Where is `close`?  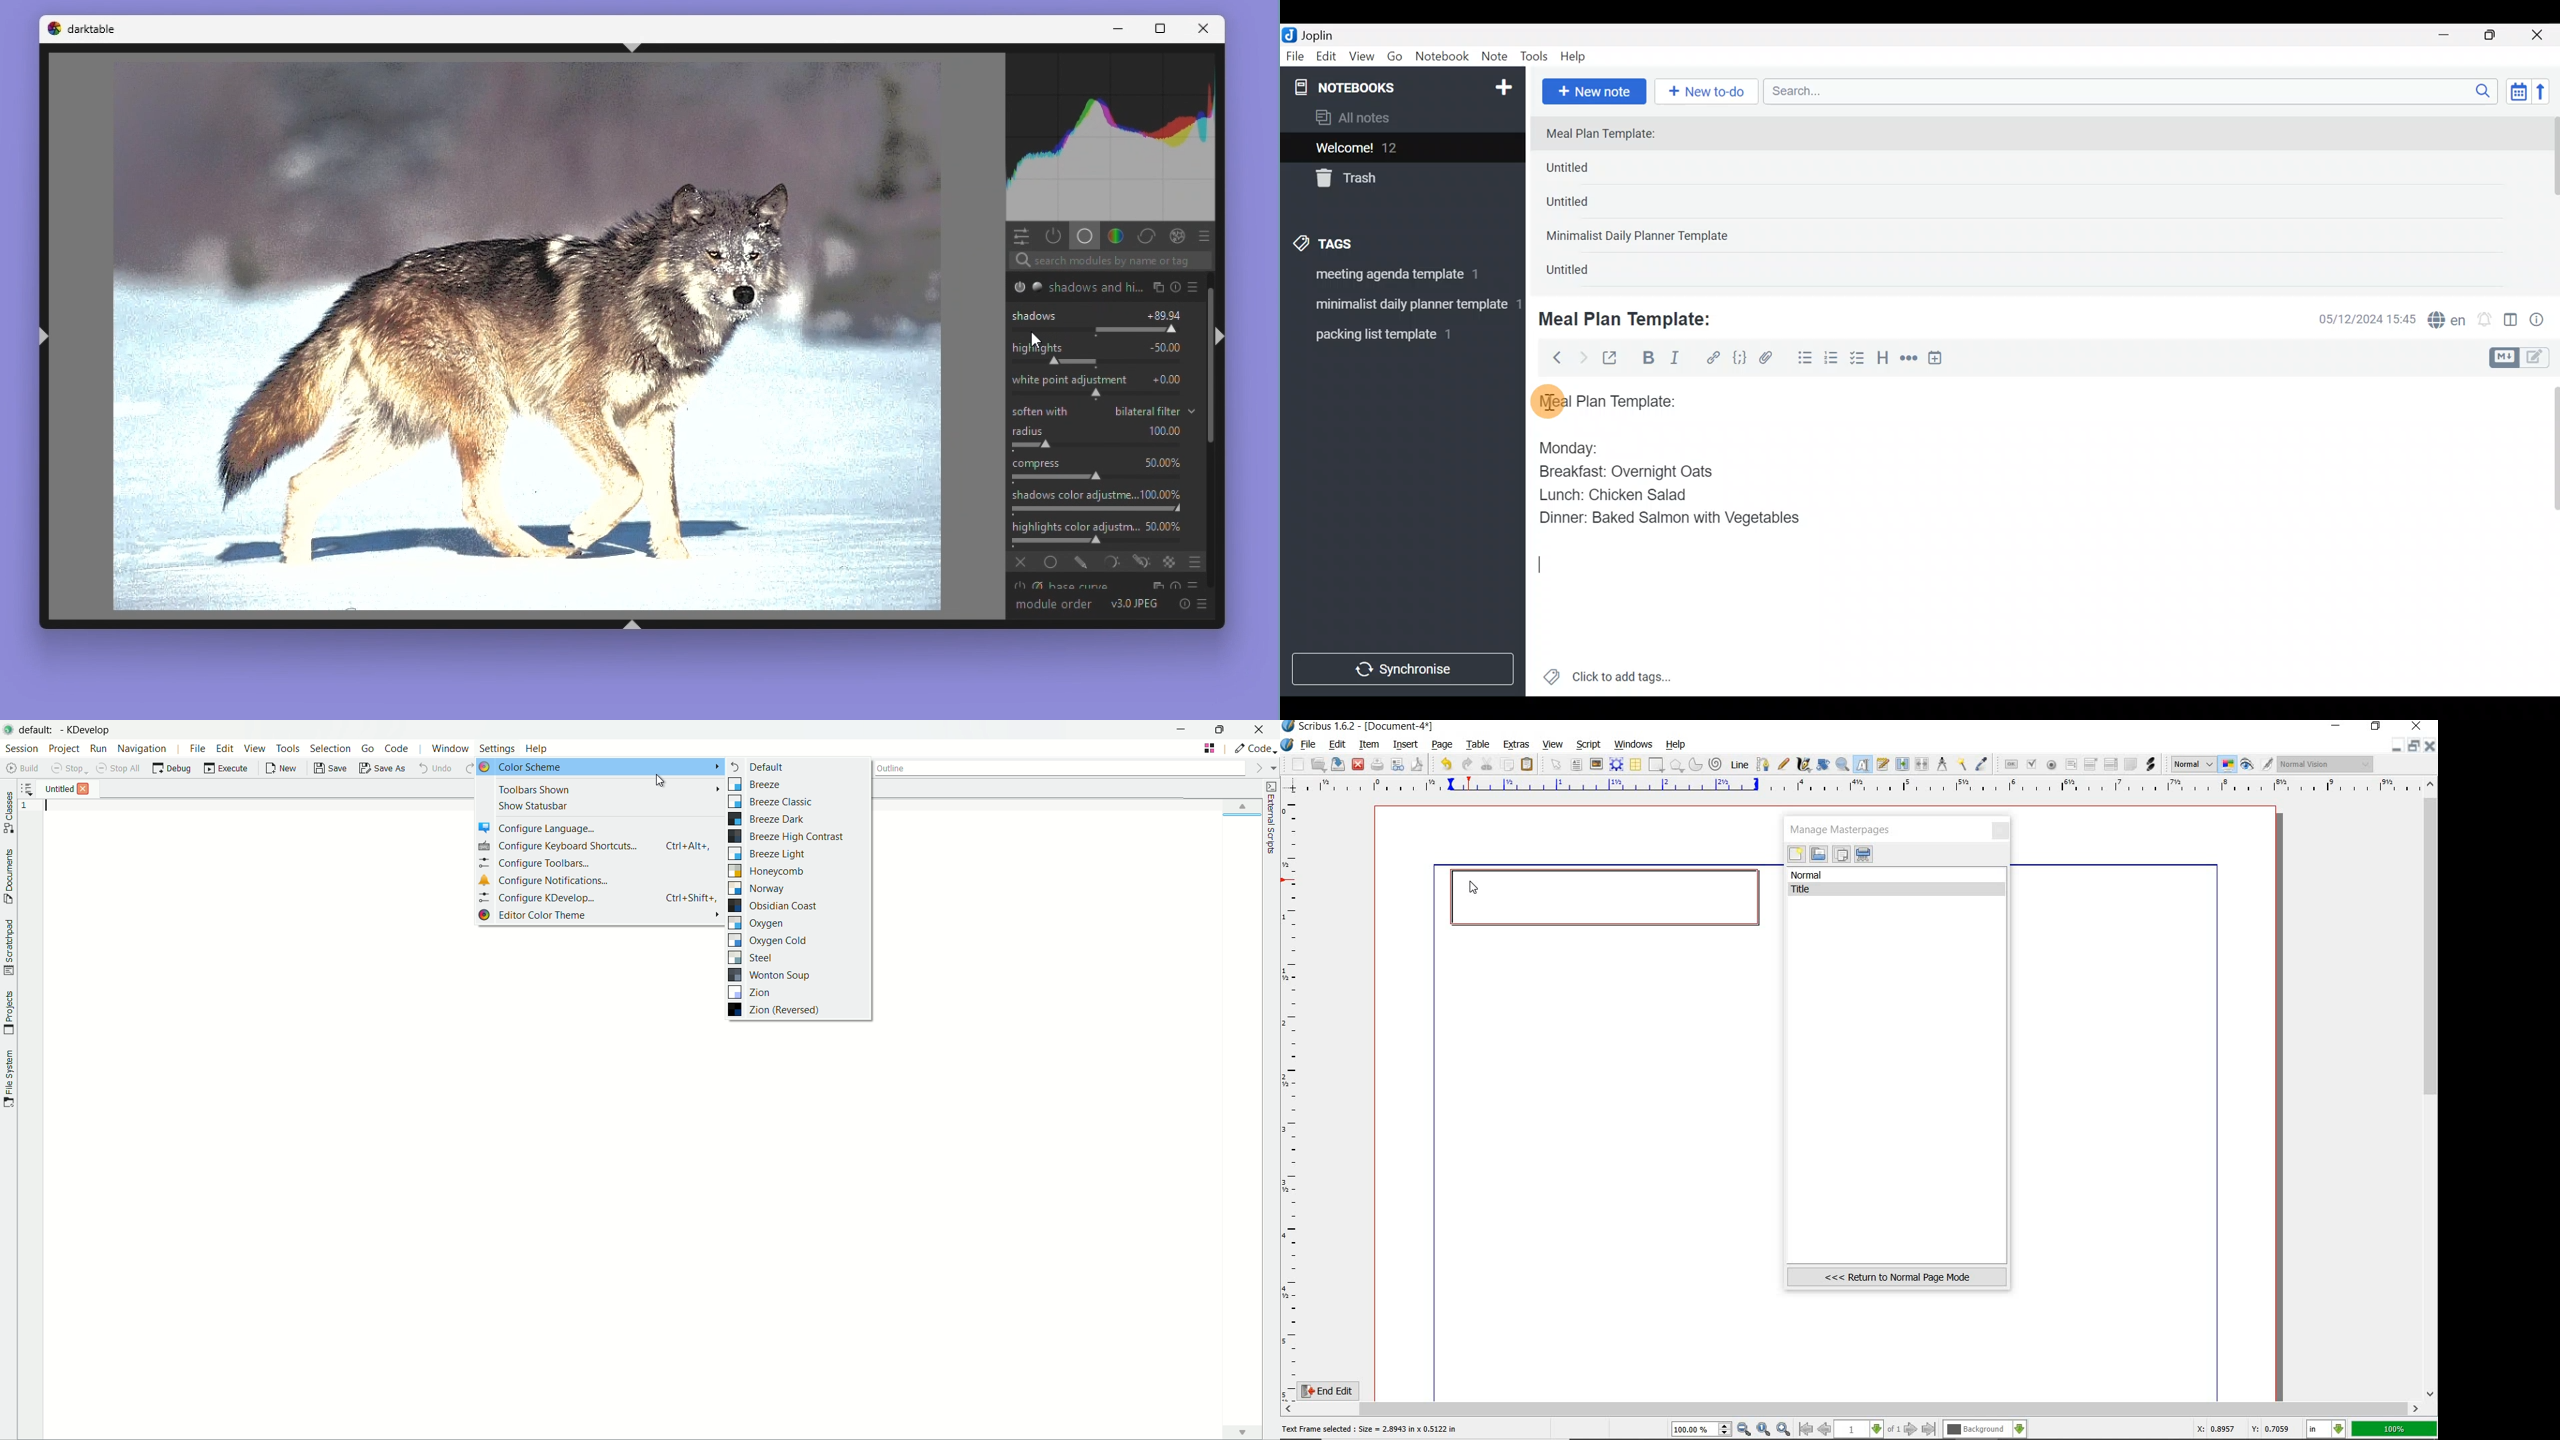
close is located at coordinates (2002, 832).